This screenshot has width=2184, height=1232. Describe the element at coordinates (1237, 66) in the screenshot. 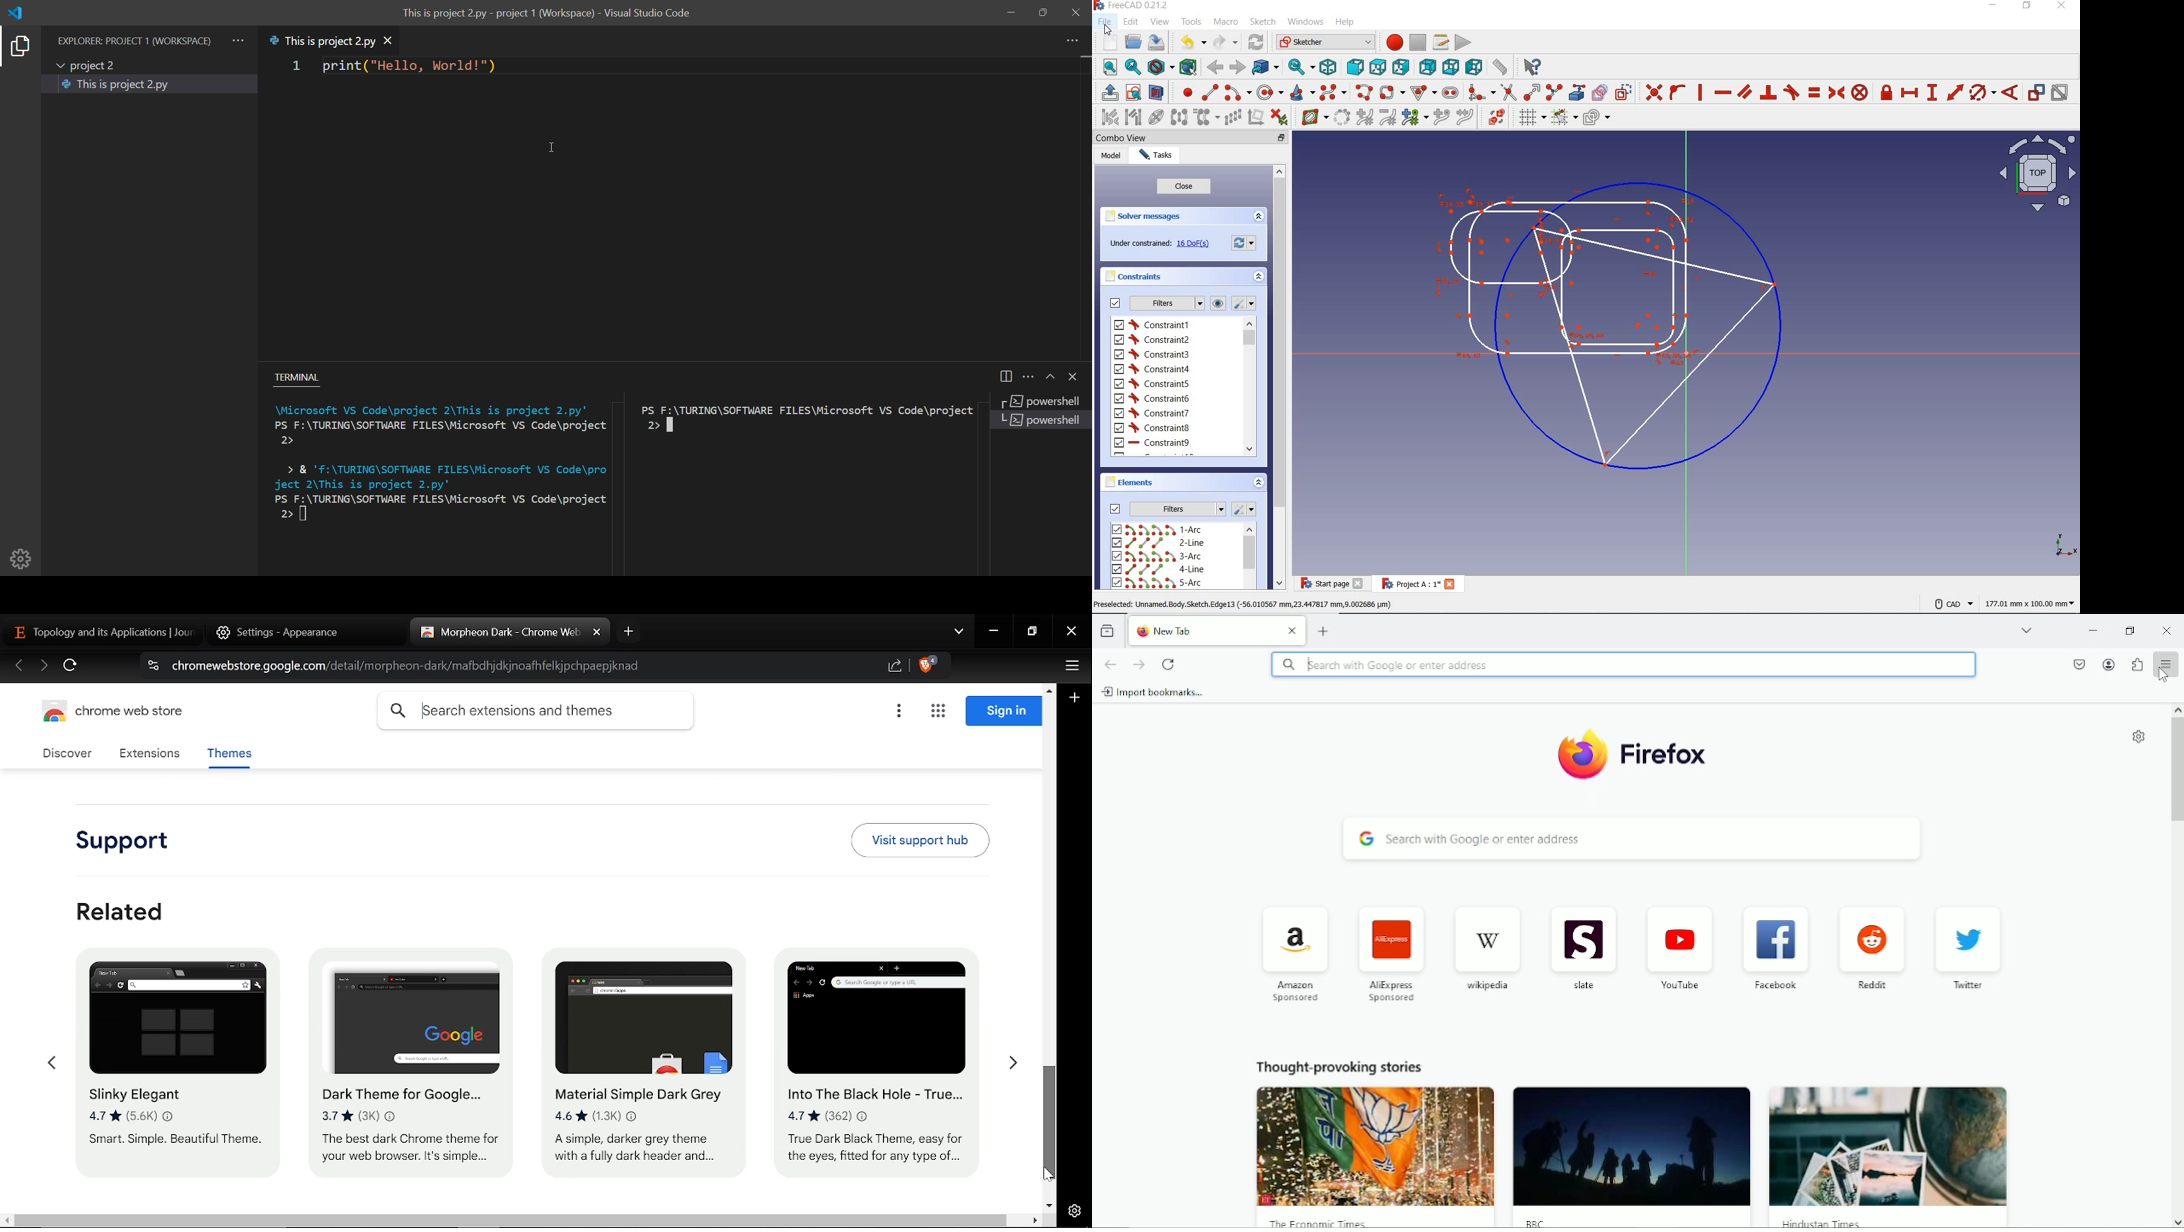

I see `forward` at that location.